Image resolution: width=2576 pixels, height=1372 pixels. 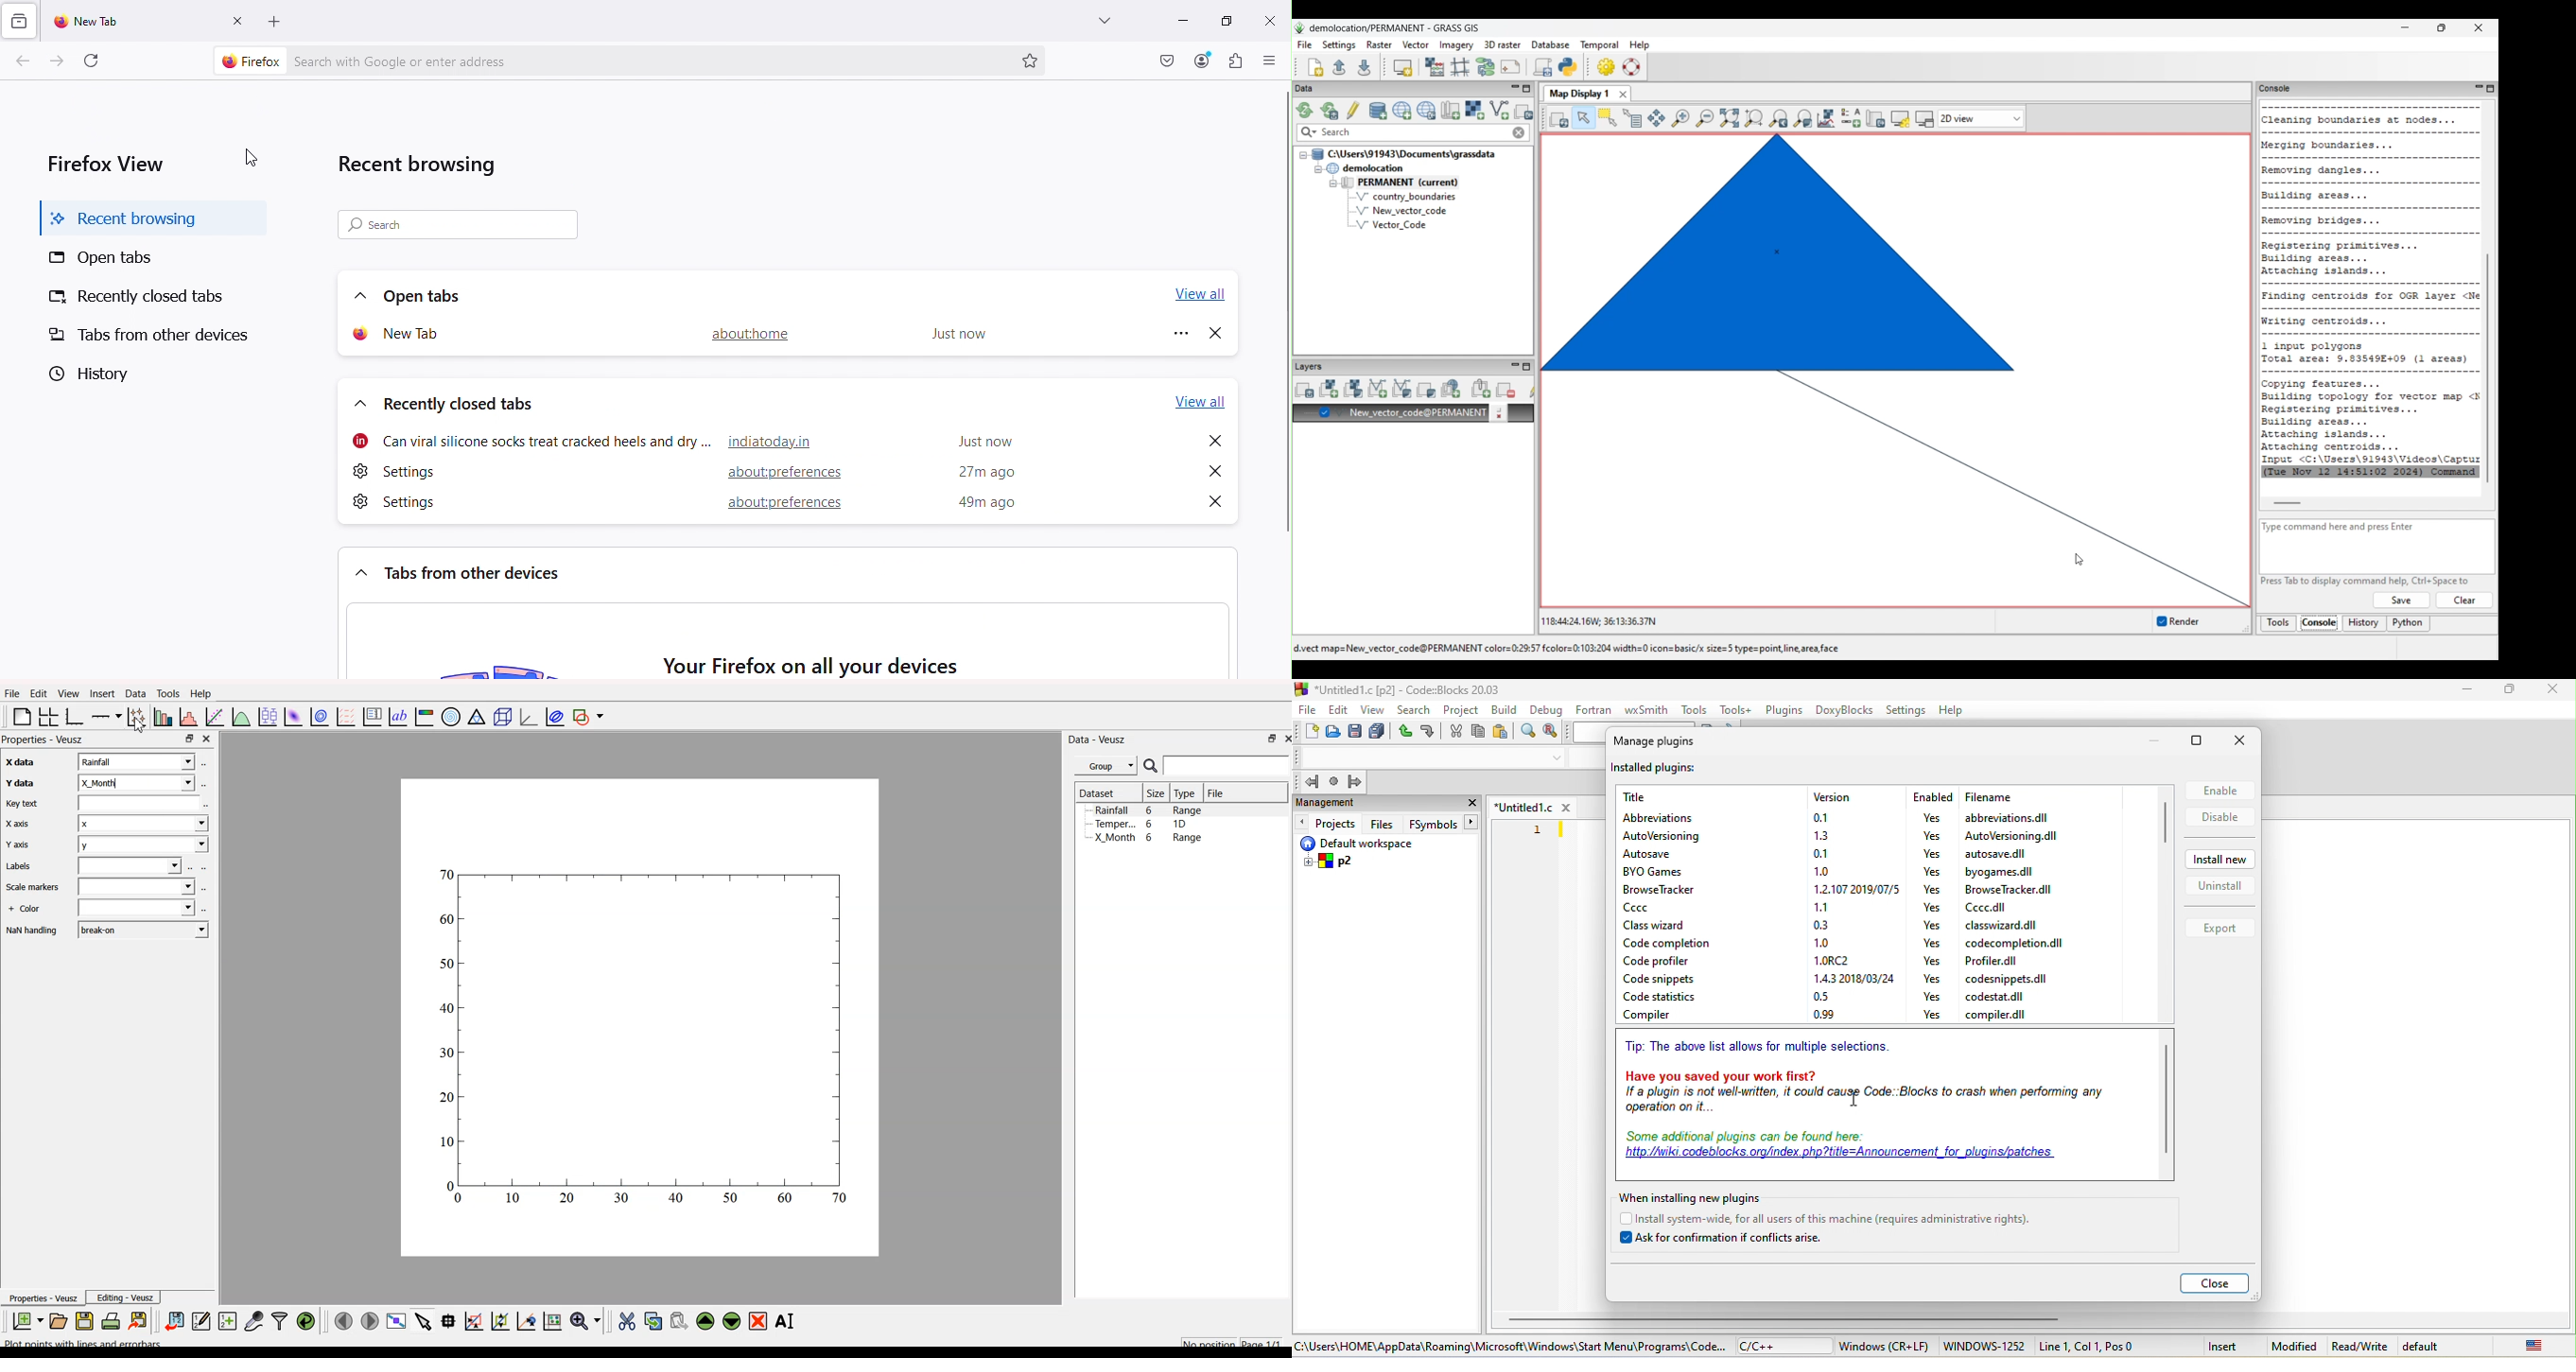 What do you see at coordinates (1382, 824) in the screenshot?
I see `files` at bounding box center [1382, 824].